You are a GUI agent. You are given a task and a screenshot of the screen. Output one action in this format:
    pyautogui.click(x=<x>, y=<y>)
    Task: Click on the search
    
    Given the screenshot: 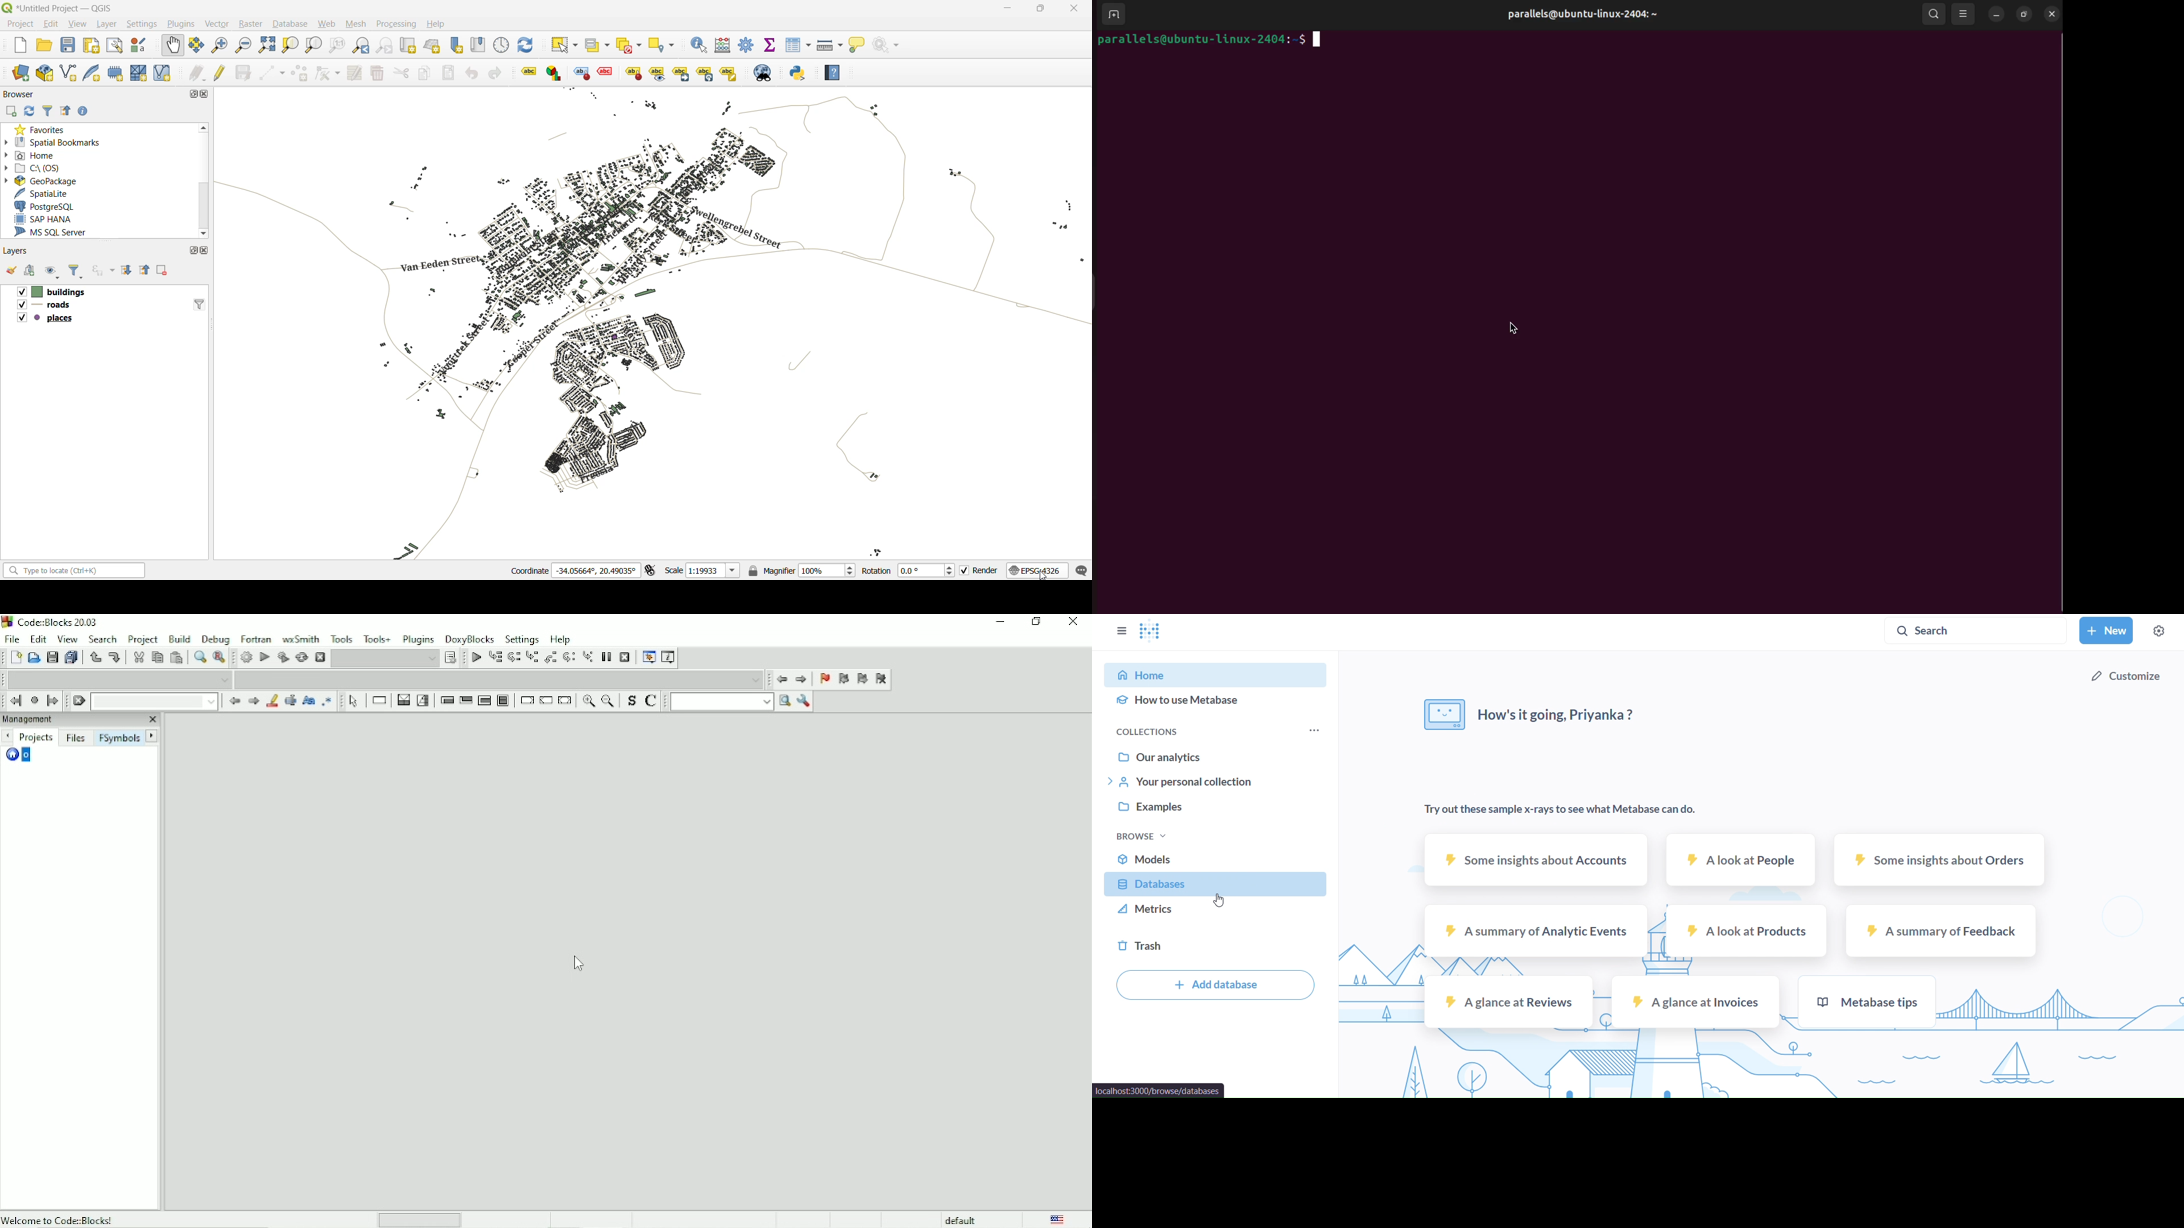 What is the action you would take?
    pyautogui.click(x=1945, y=630)
    